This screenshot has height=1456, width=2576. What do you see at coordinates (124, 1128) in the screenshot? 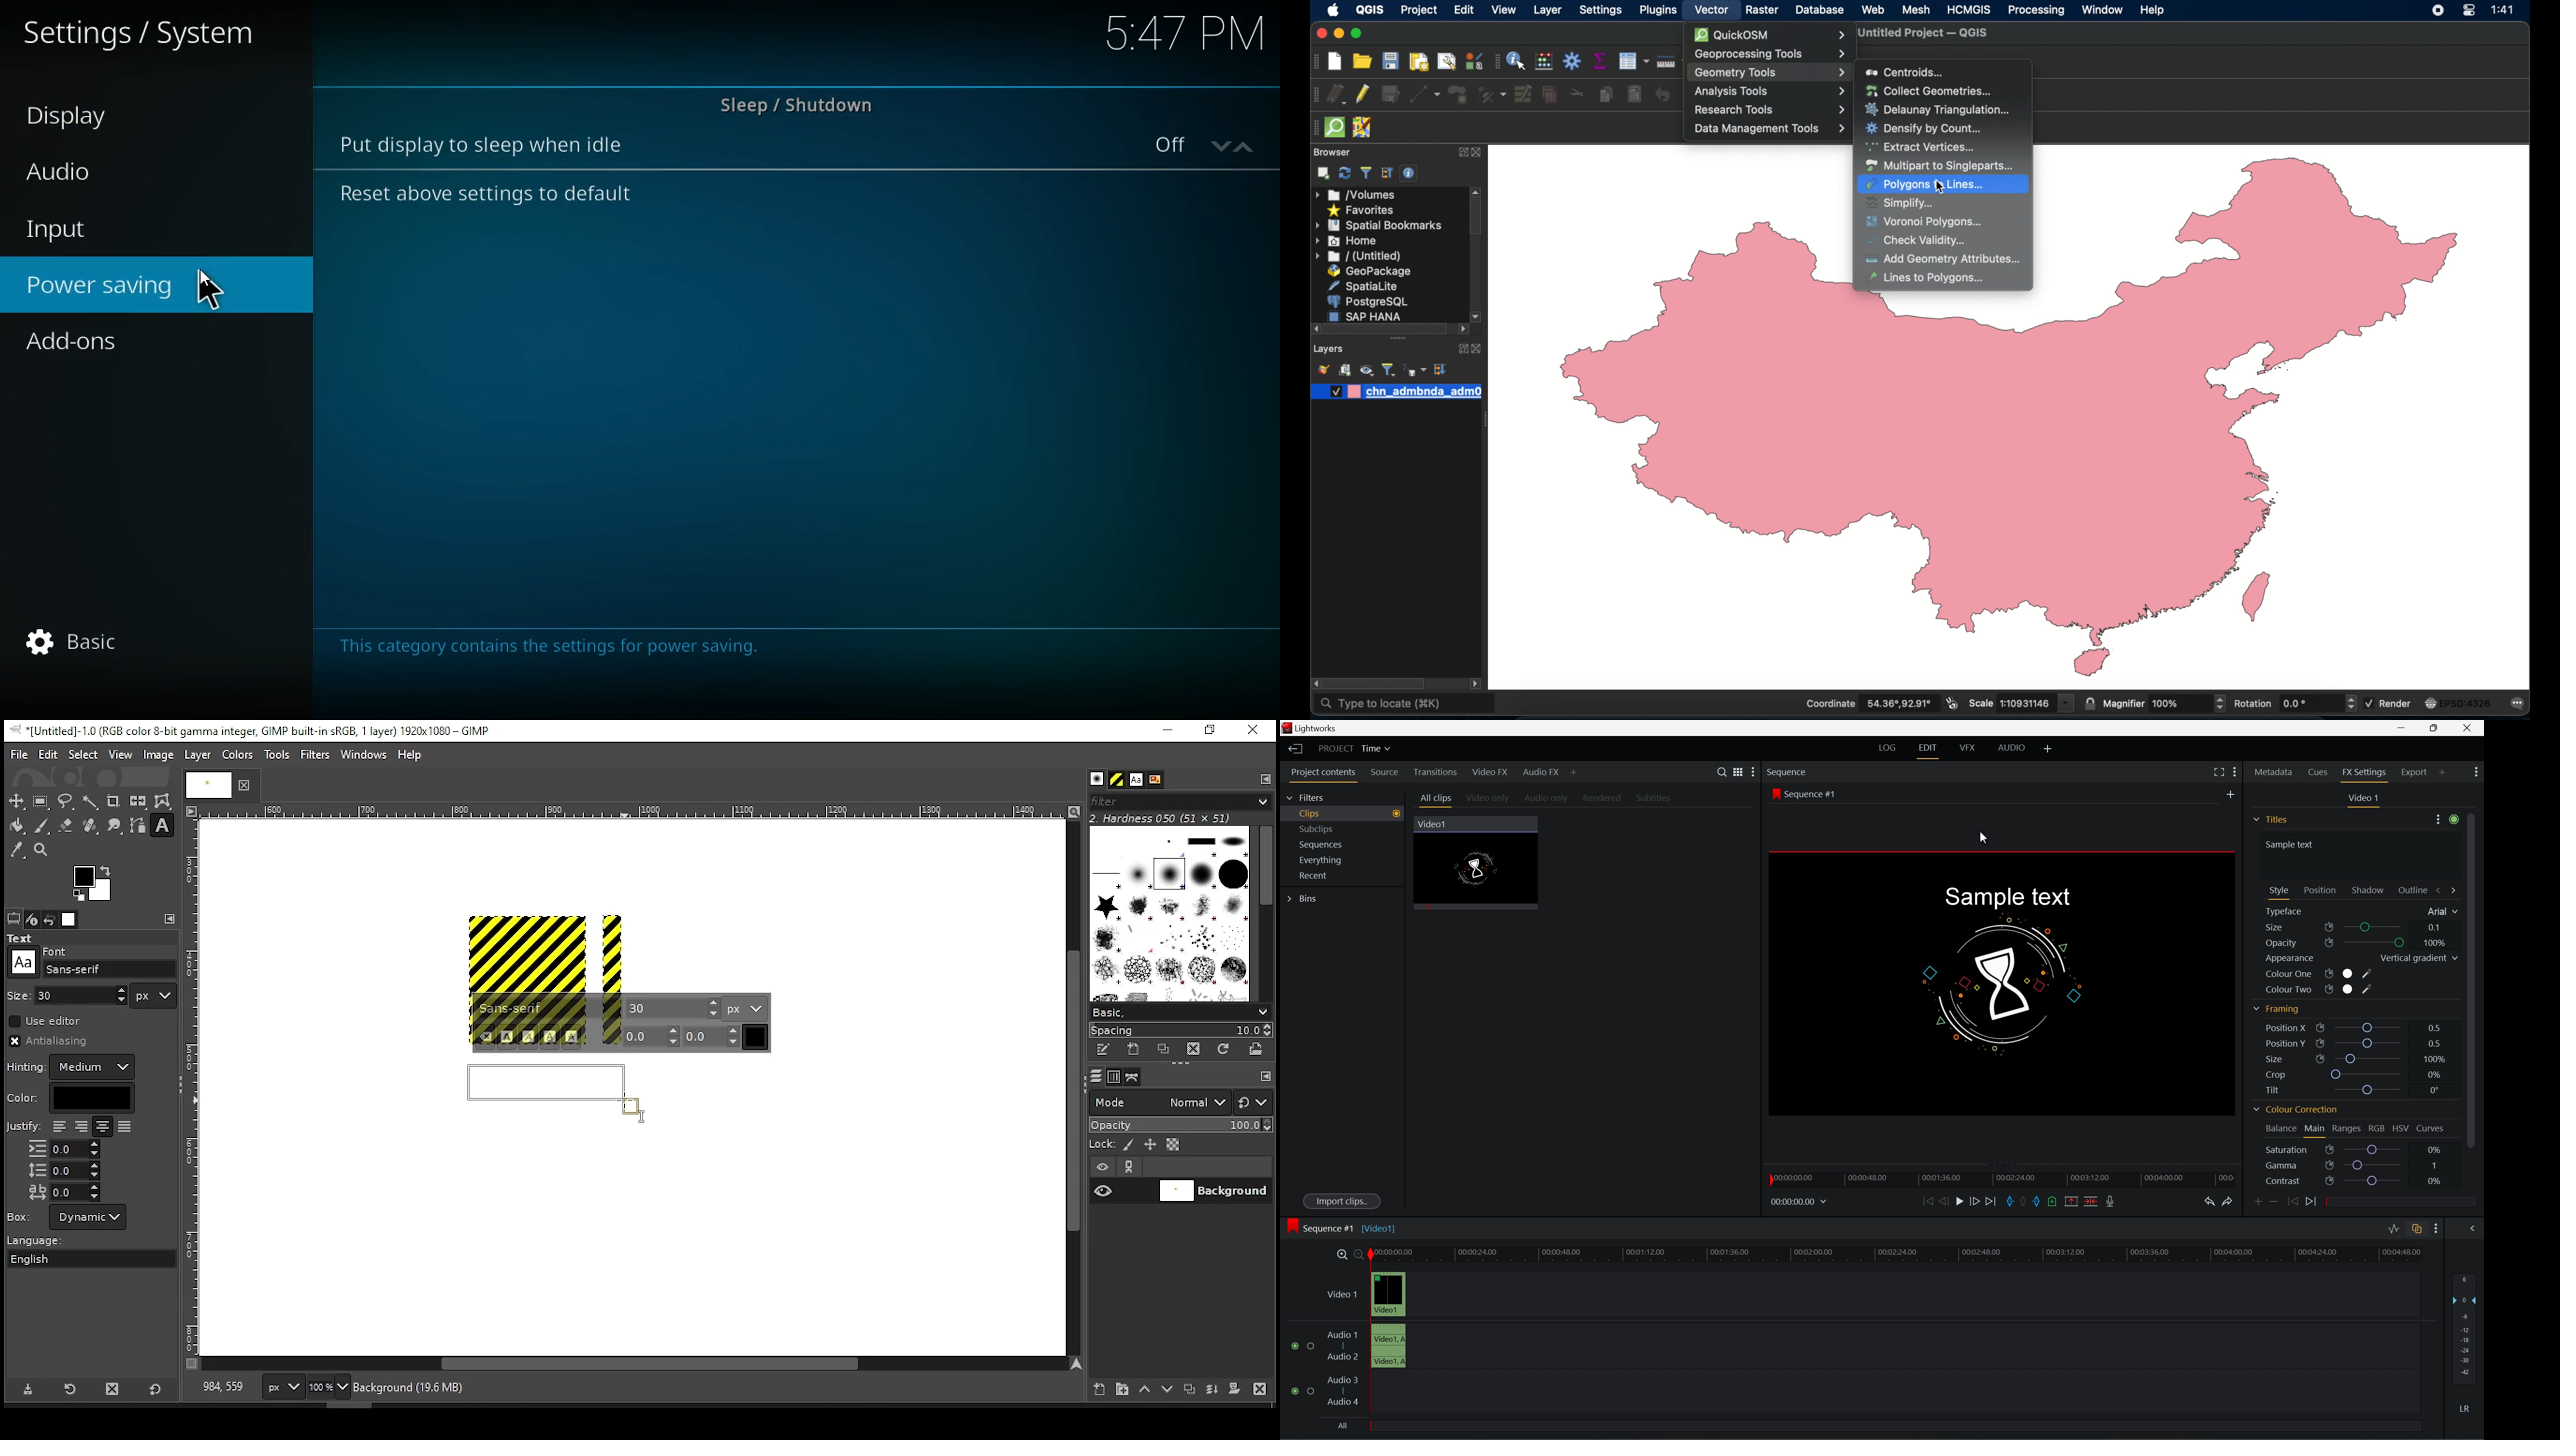
I see `filled` at bounding box center [124, 1128].